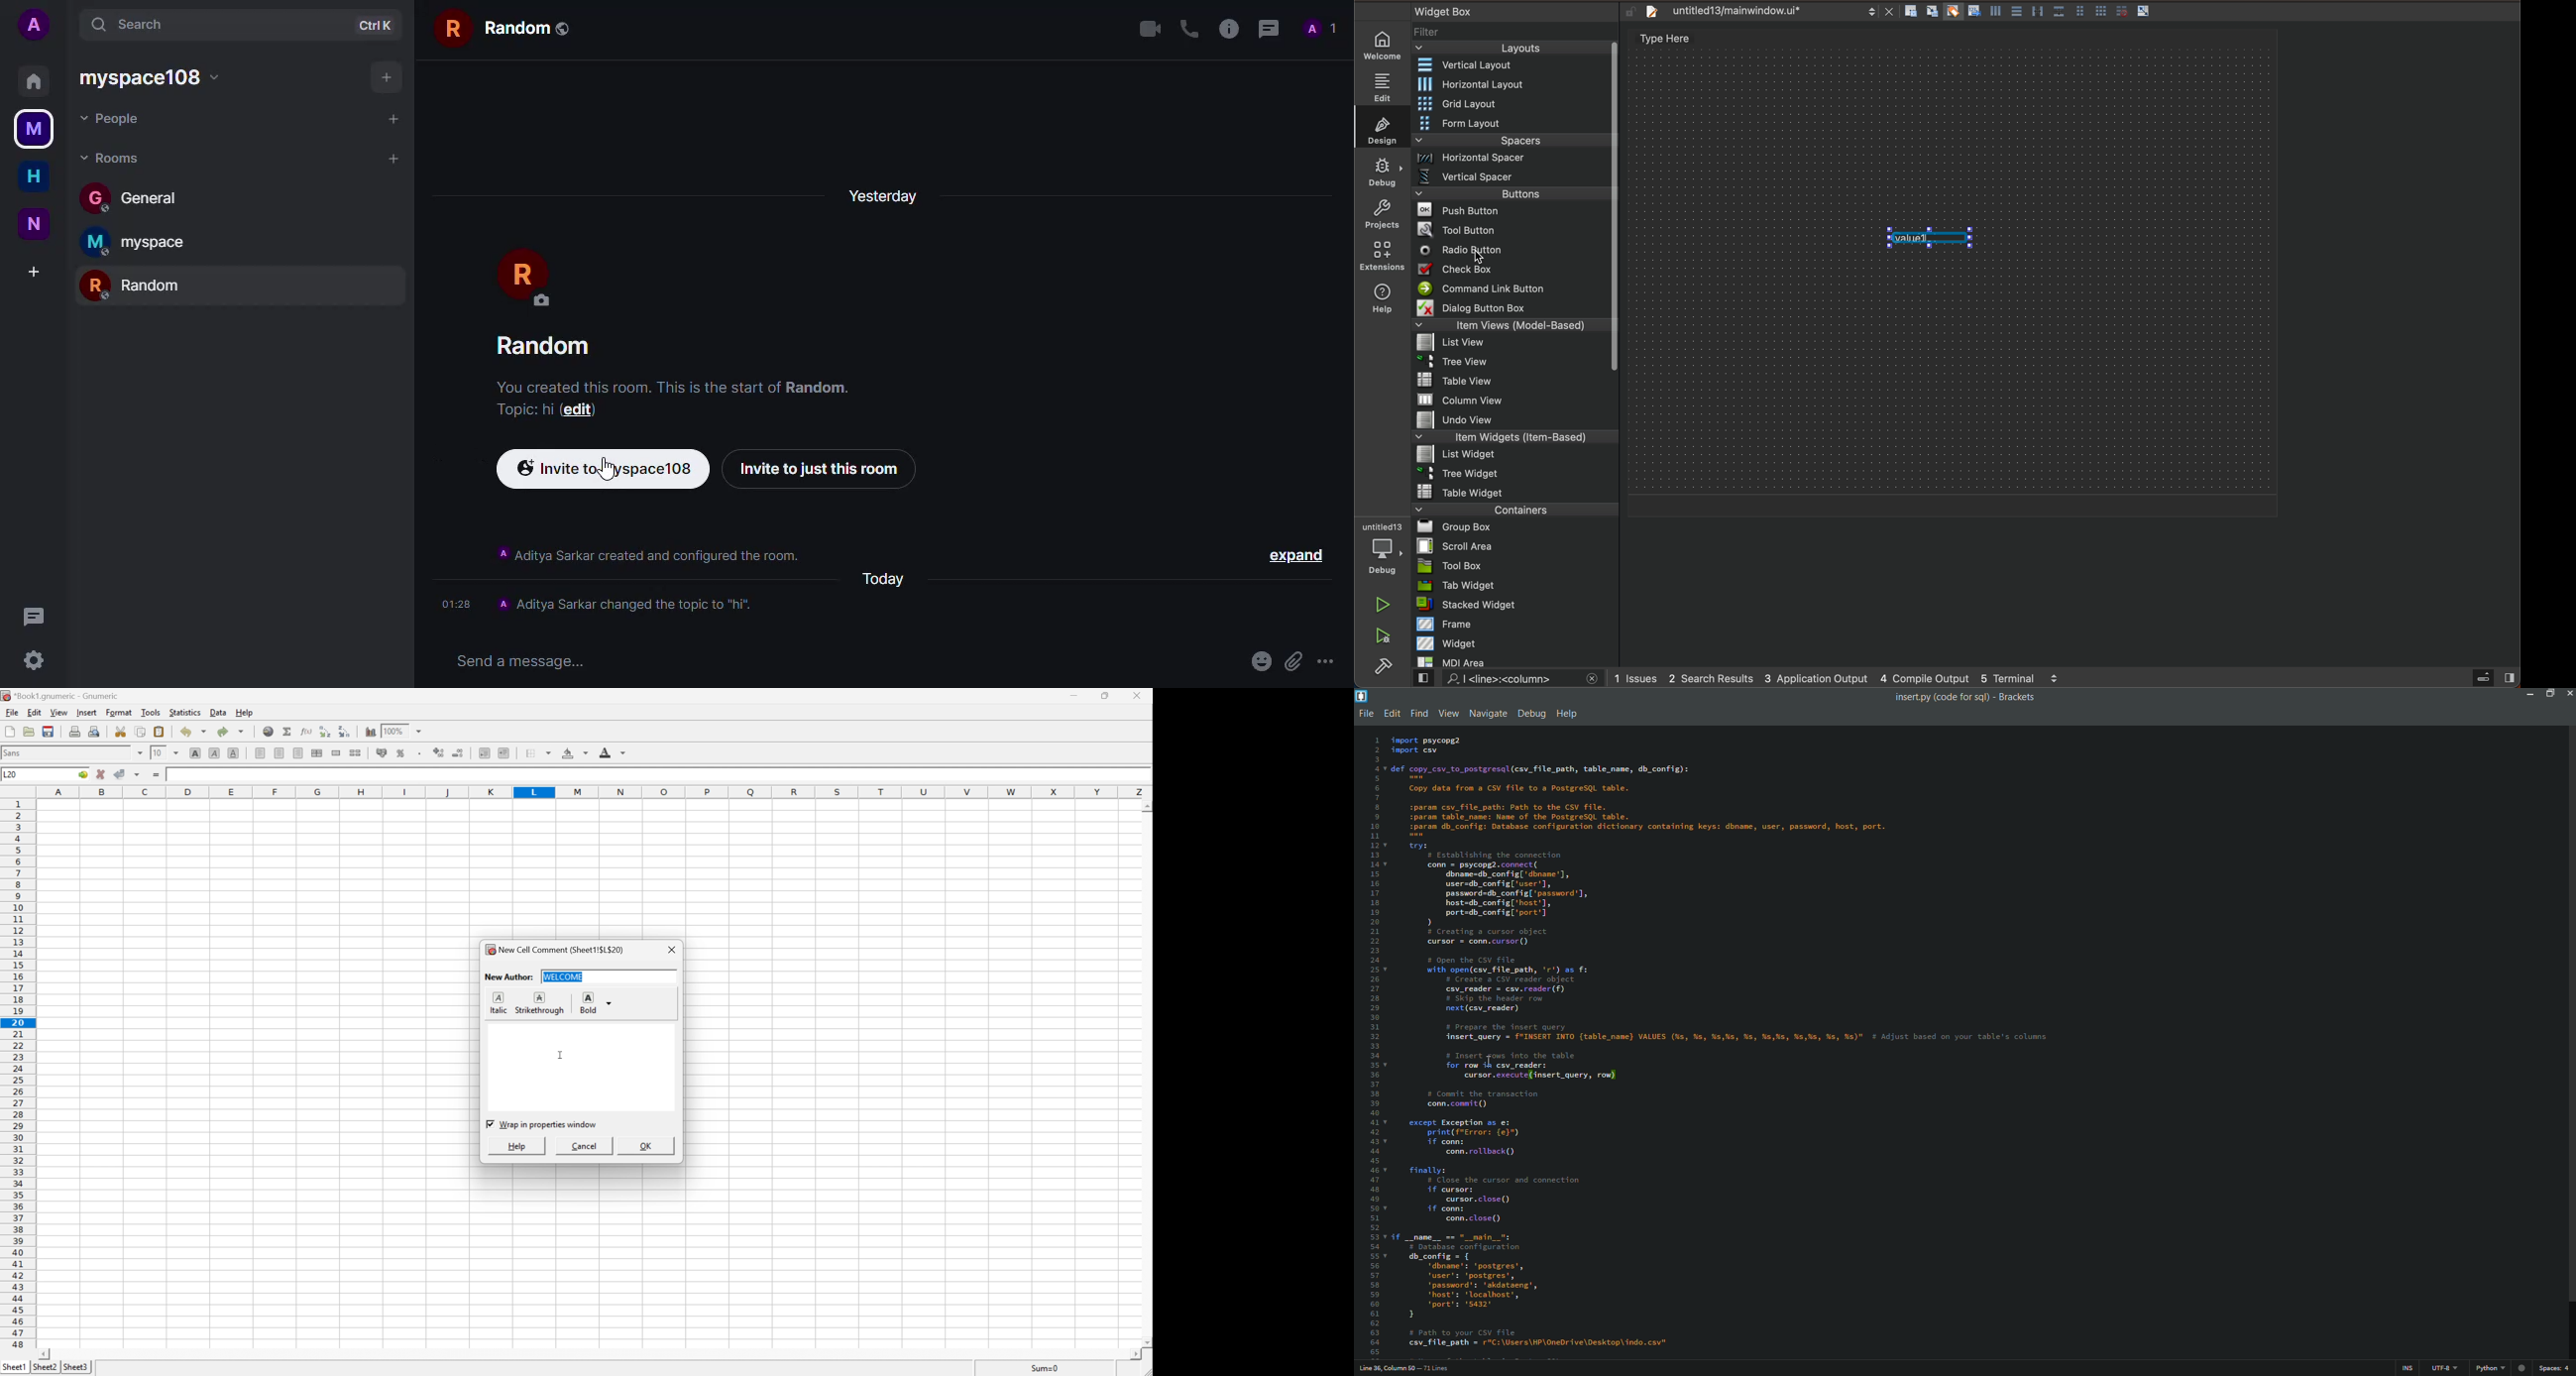 This screenshot has height=1400, width=2576. I want to click on settings, so click(36, 663).